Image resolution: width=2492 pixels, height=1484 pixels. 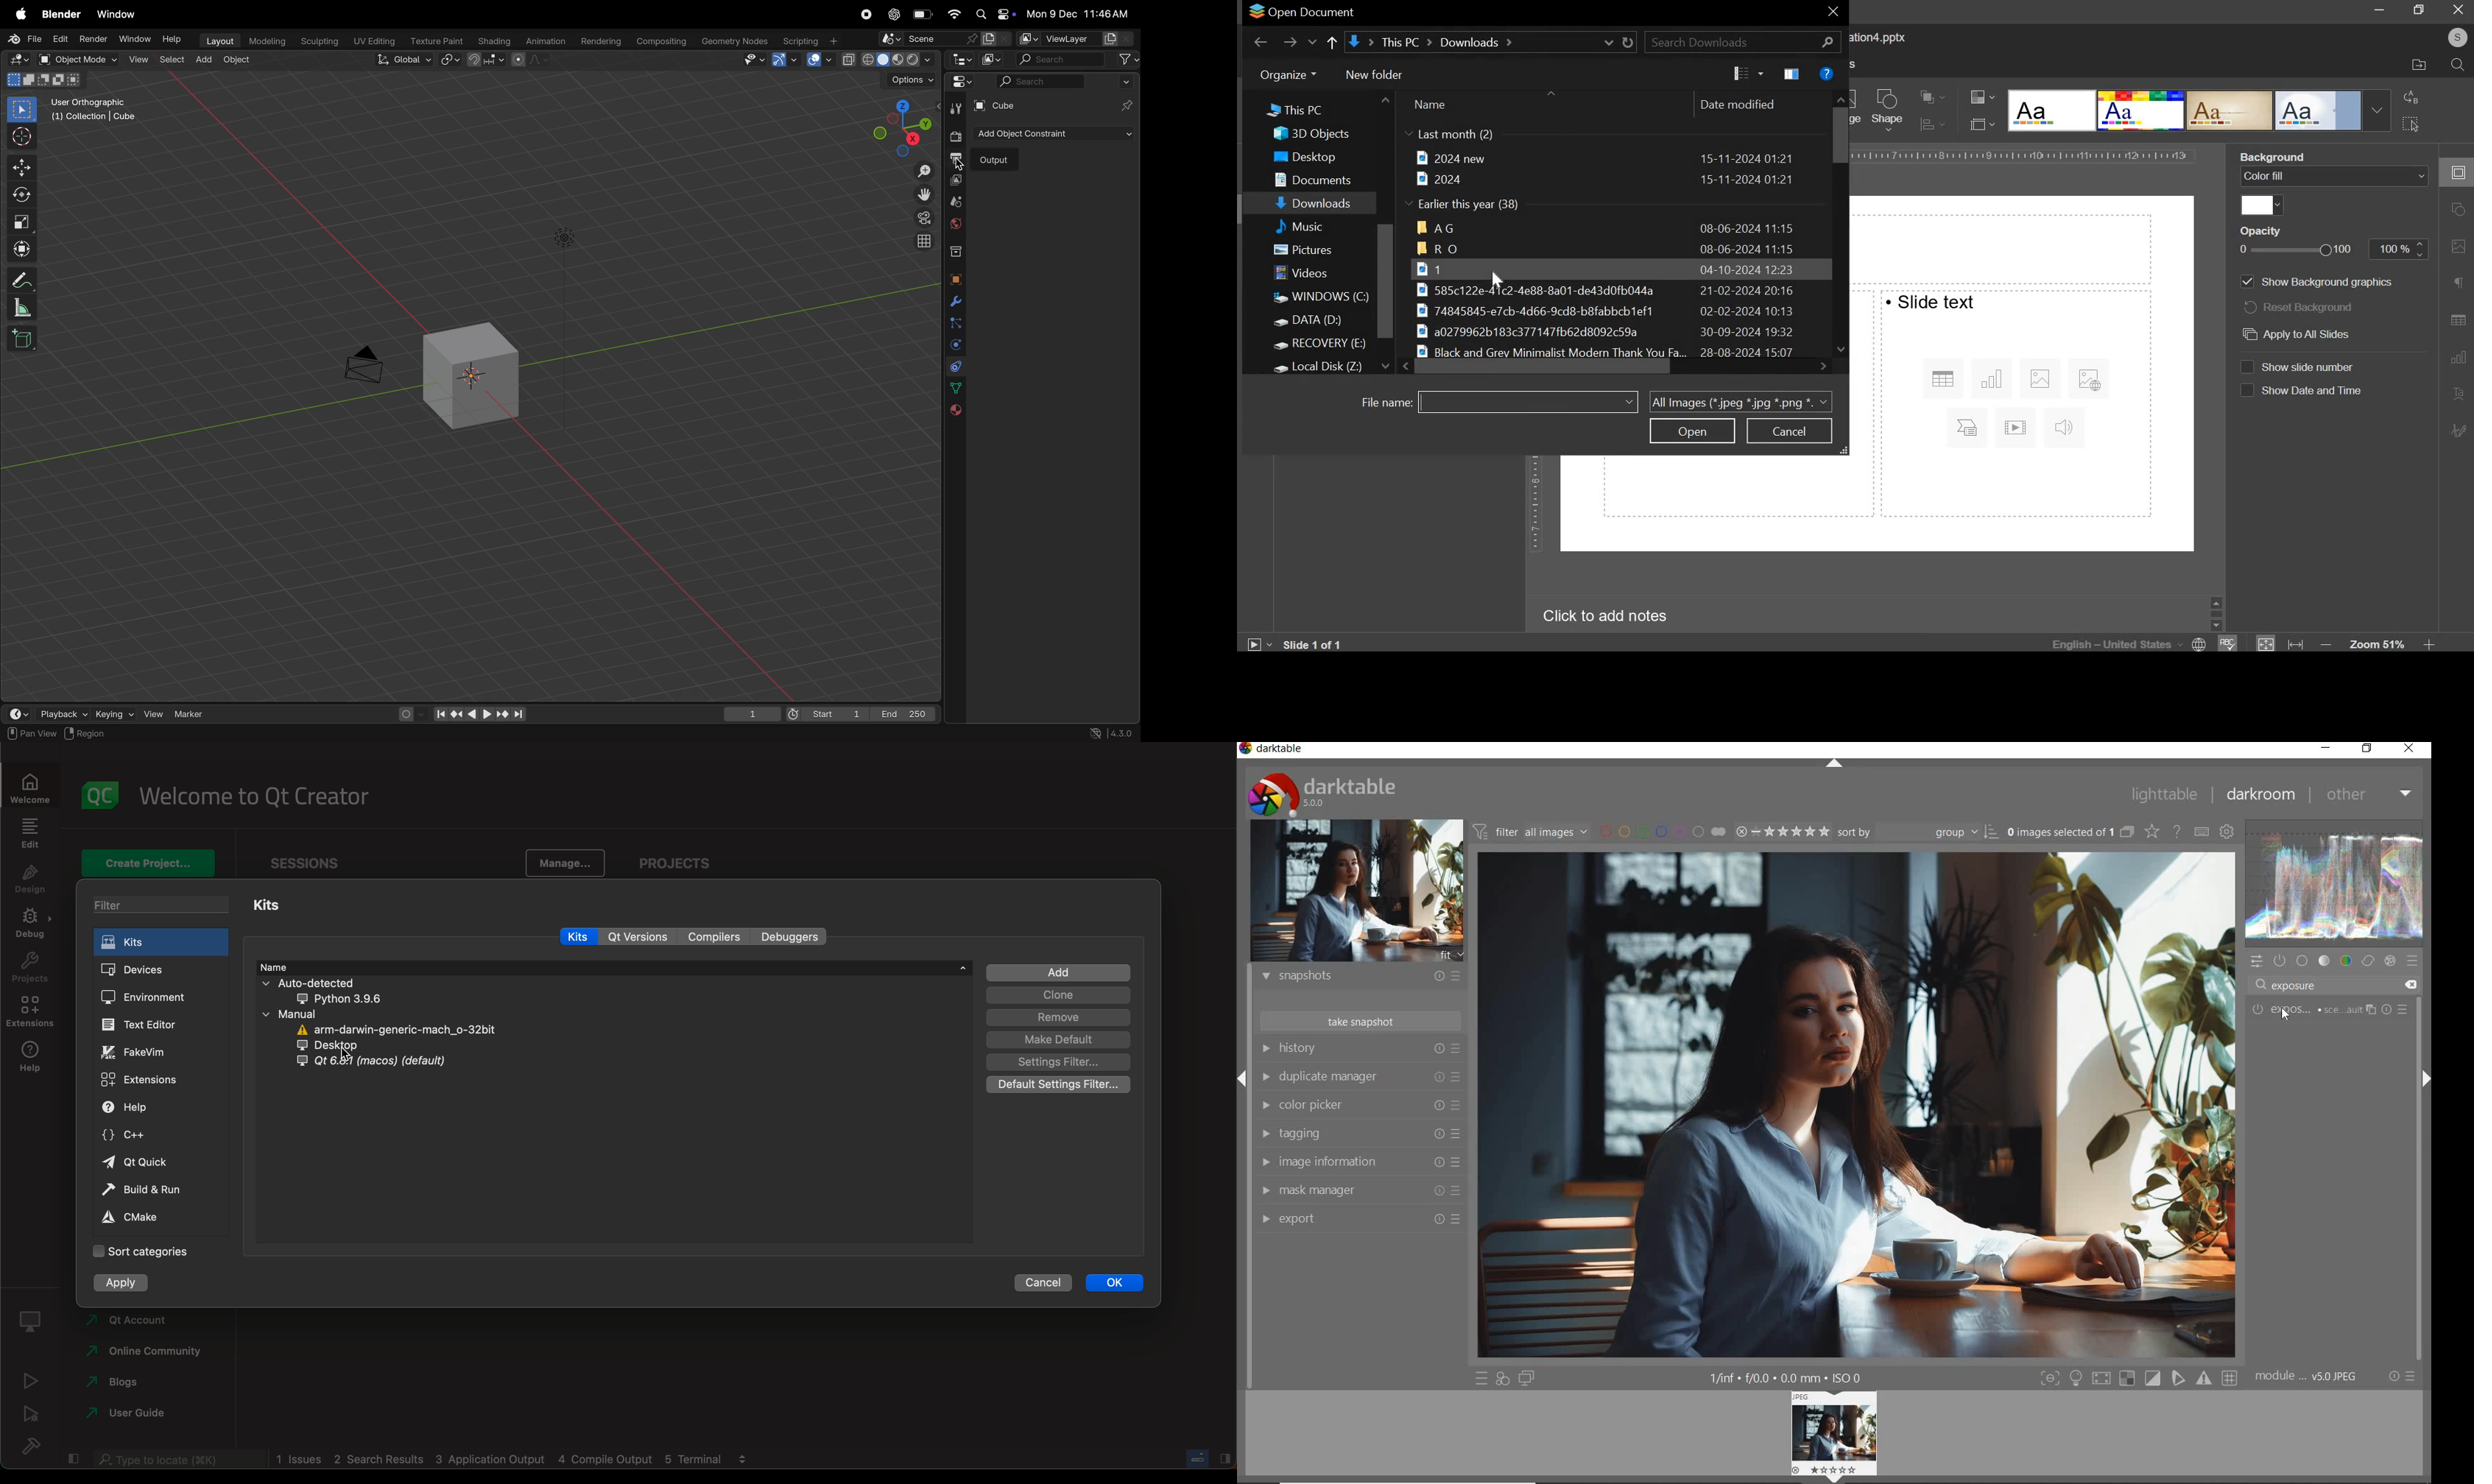 What do you see at coordinates (1482, 1377) in the screenshot?
I see `quick access to presets` at bounding box center [1482, 1377].